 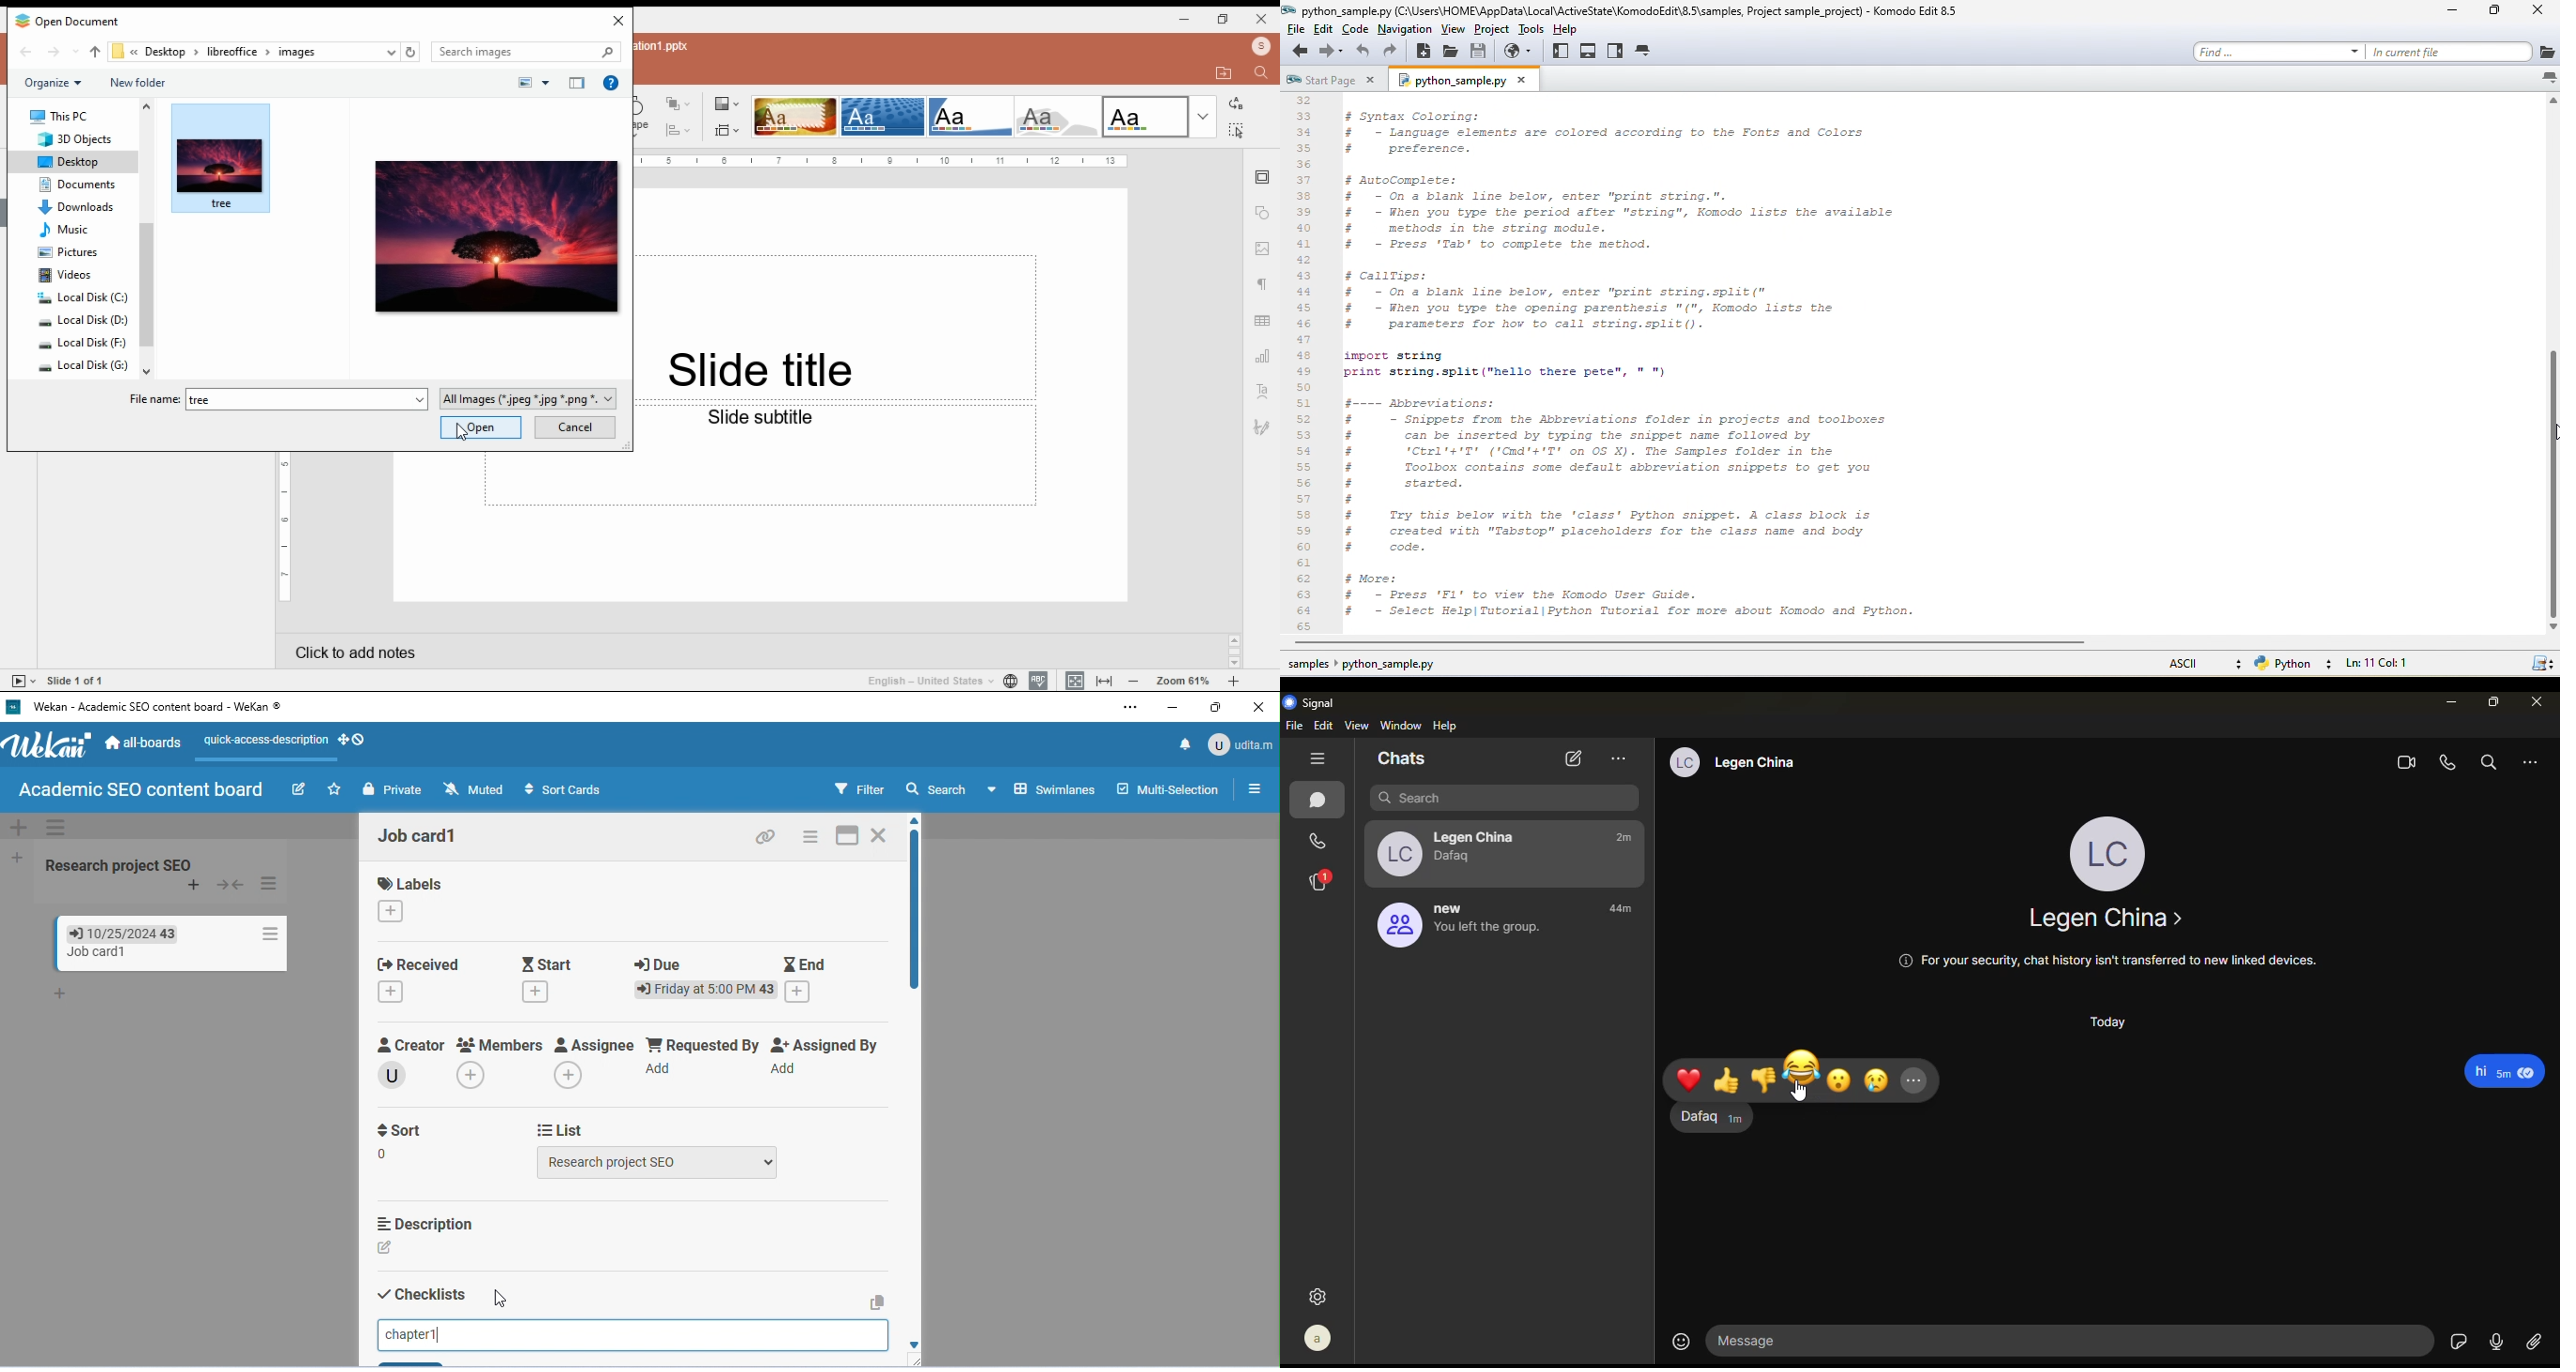 What do you see at coordinates (705, 990) in the screenshot?
I see `due date and time` at bounding box center [705, 990].